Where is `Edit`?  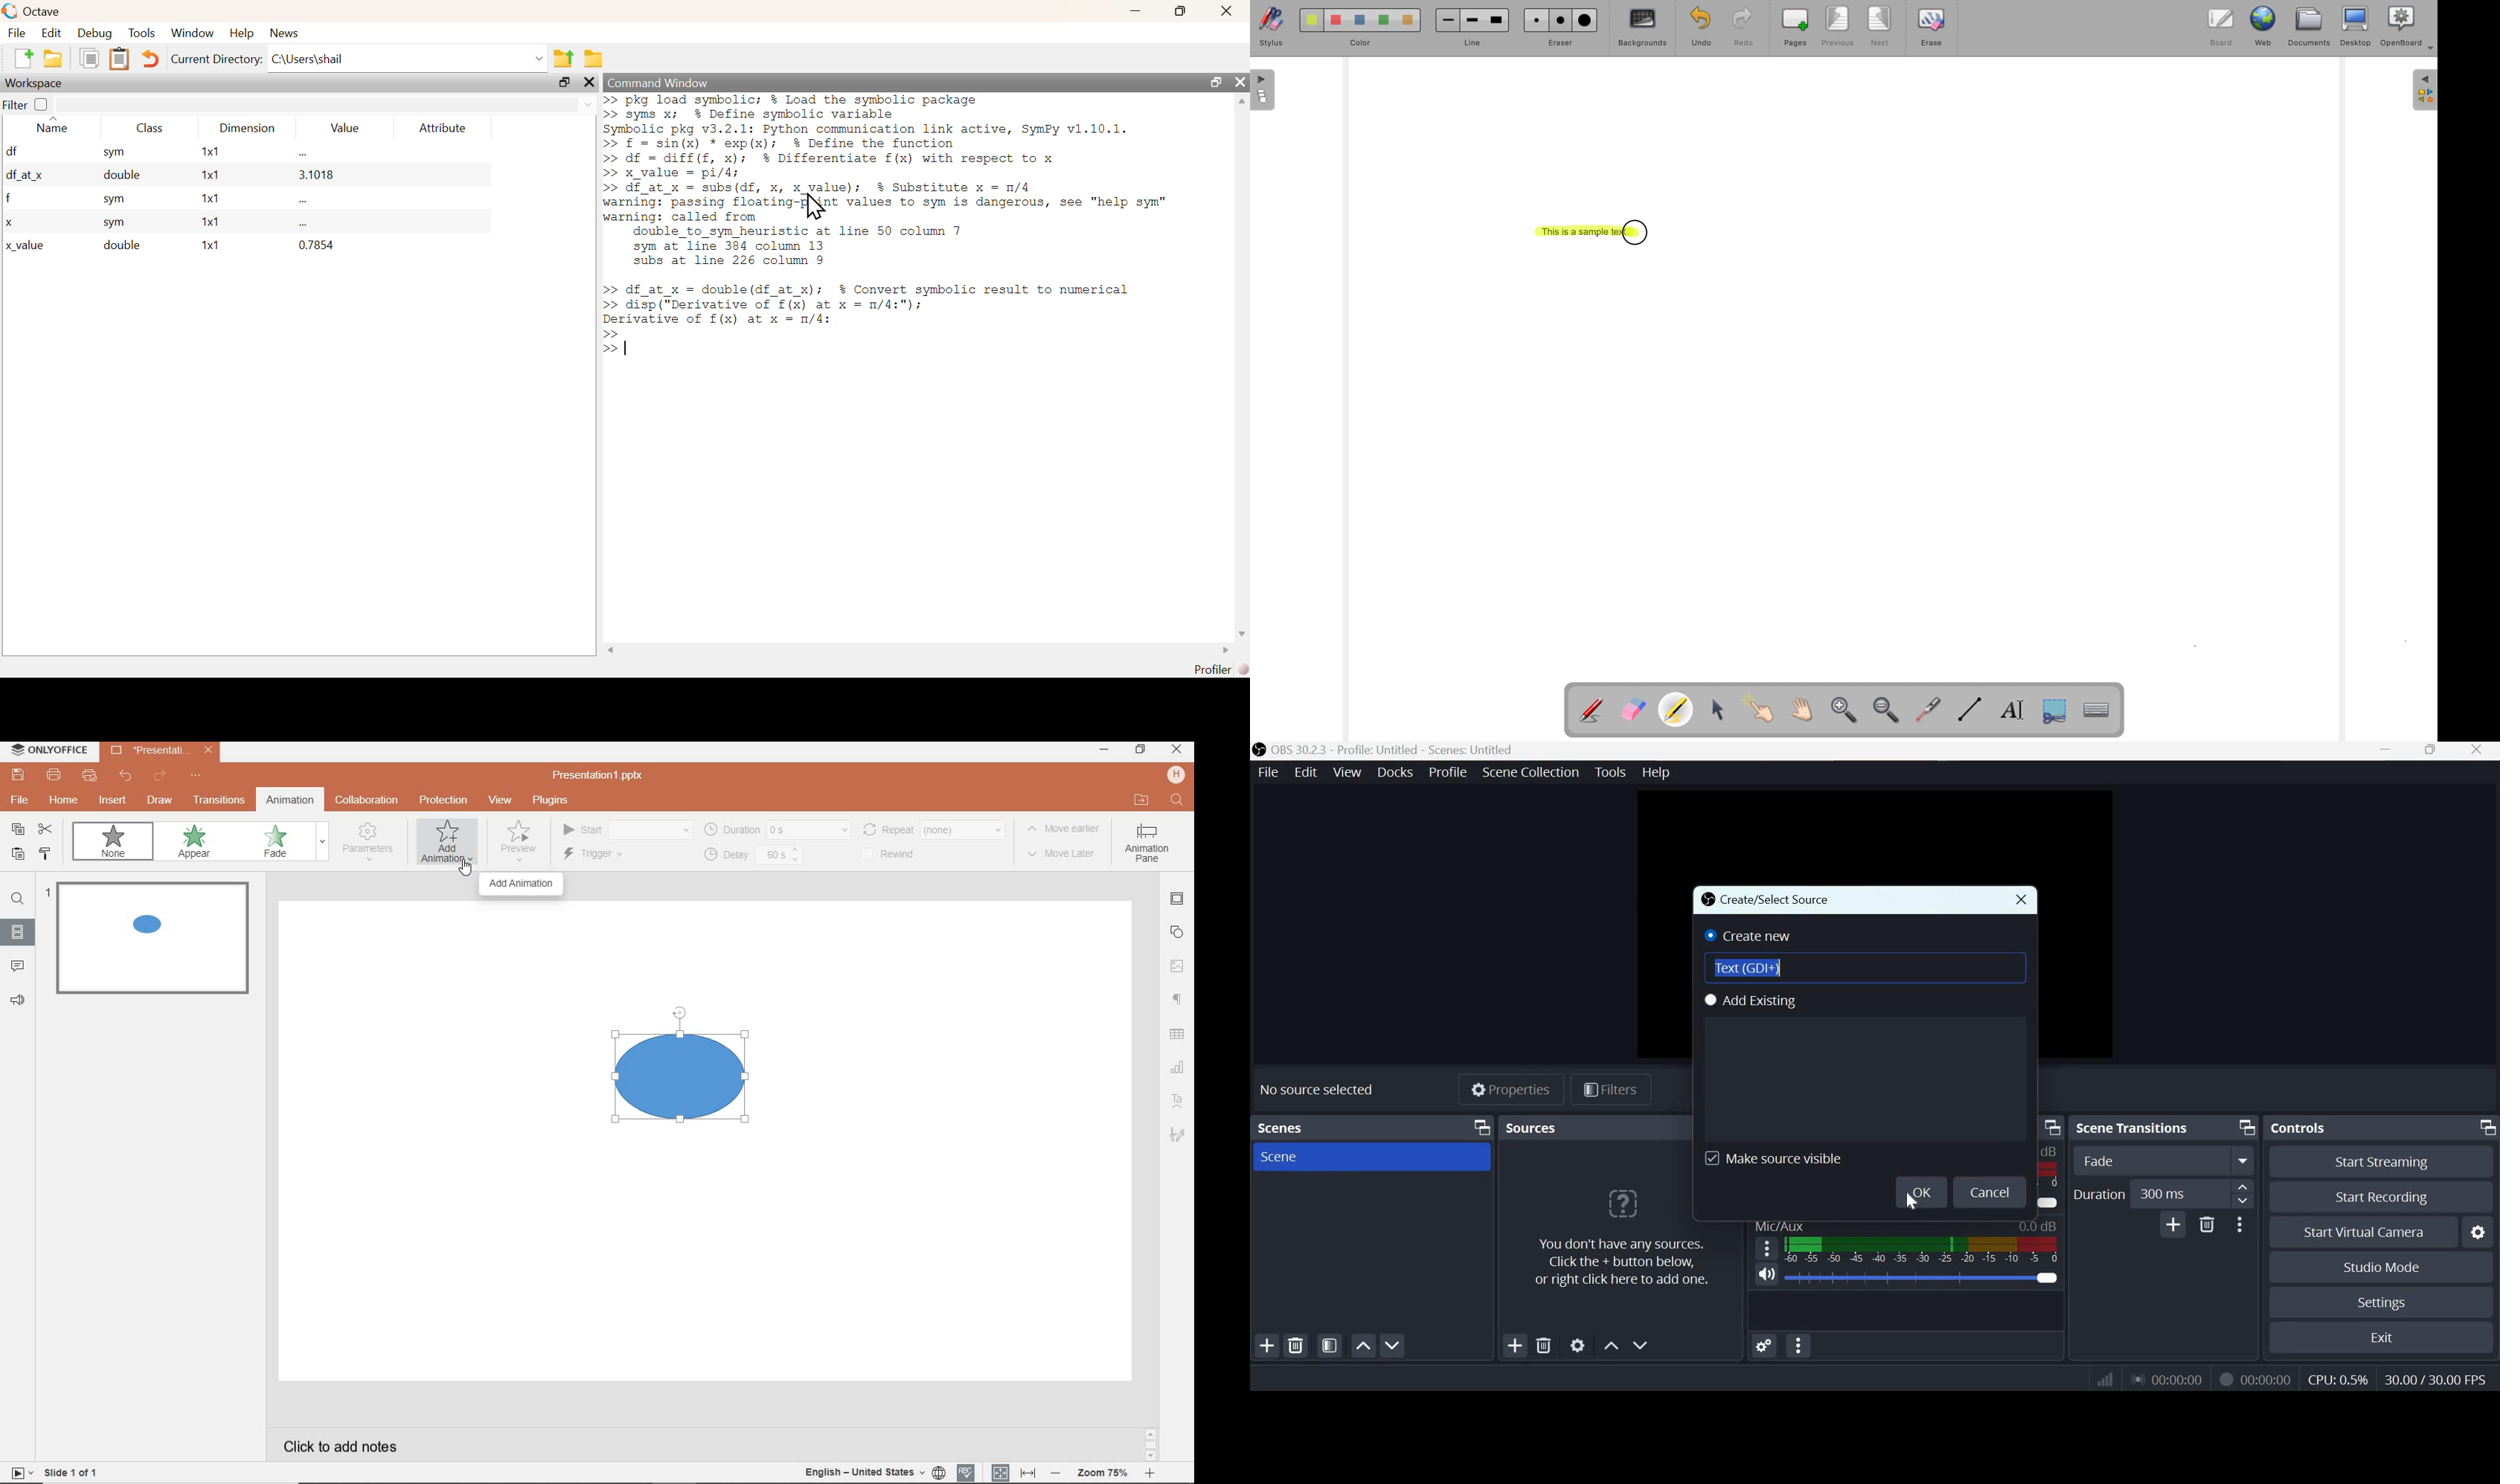
Edit is located at coordinates (48, 33).